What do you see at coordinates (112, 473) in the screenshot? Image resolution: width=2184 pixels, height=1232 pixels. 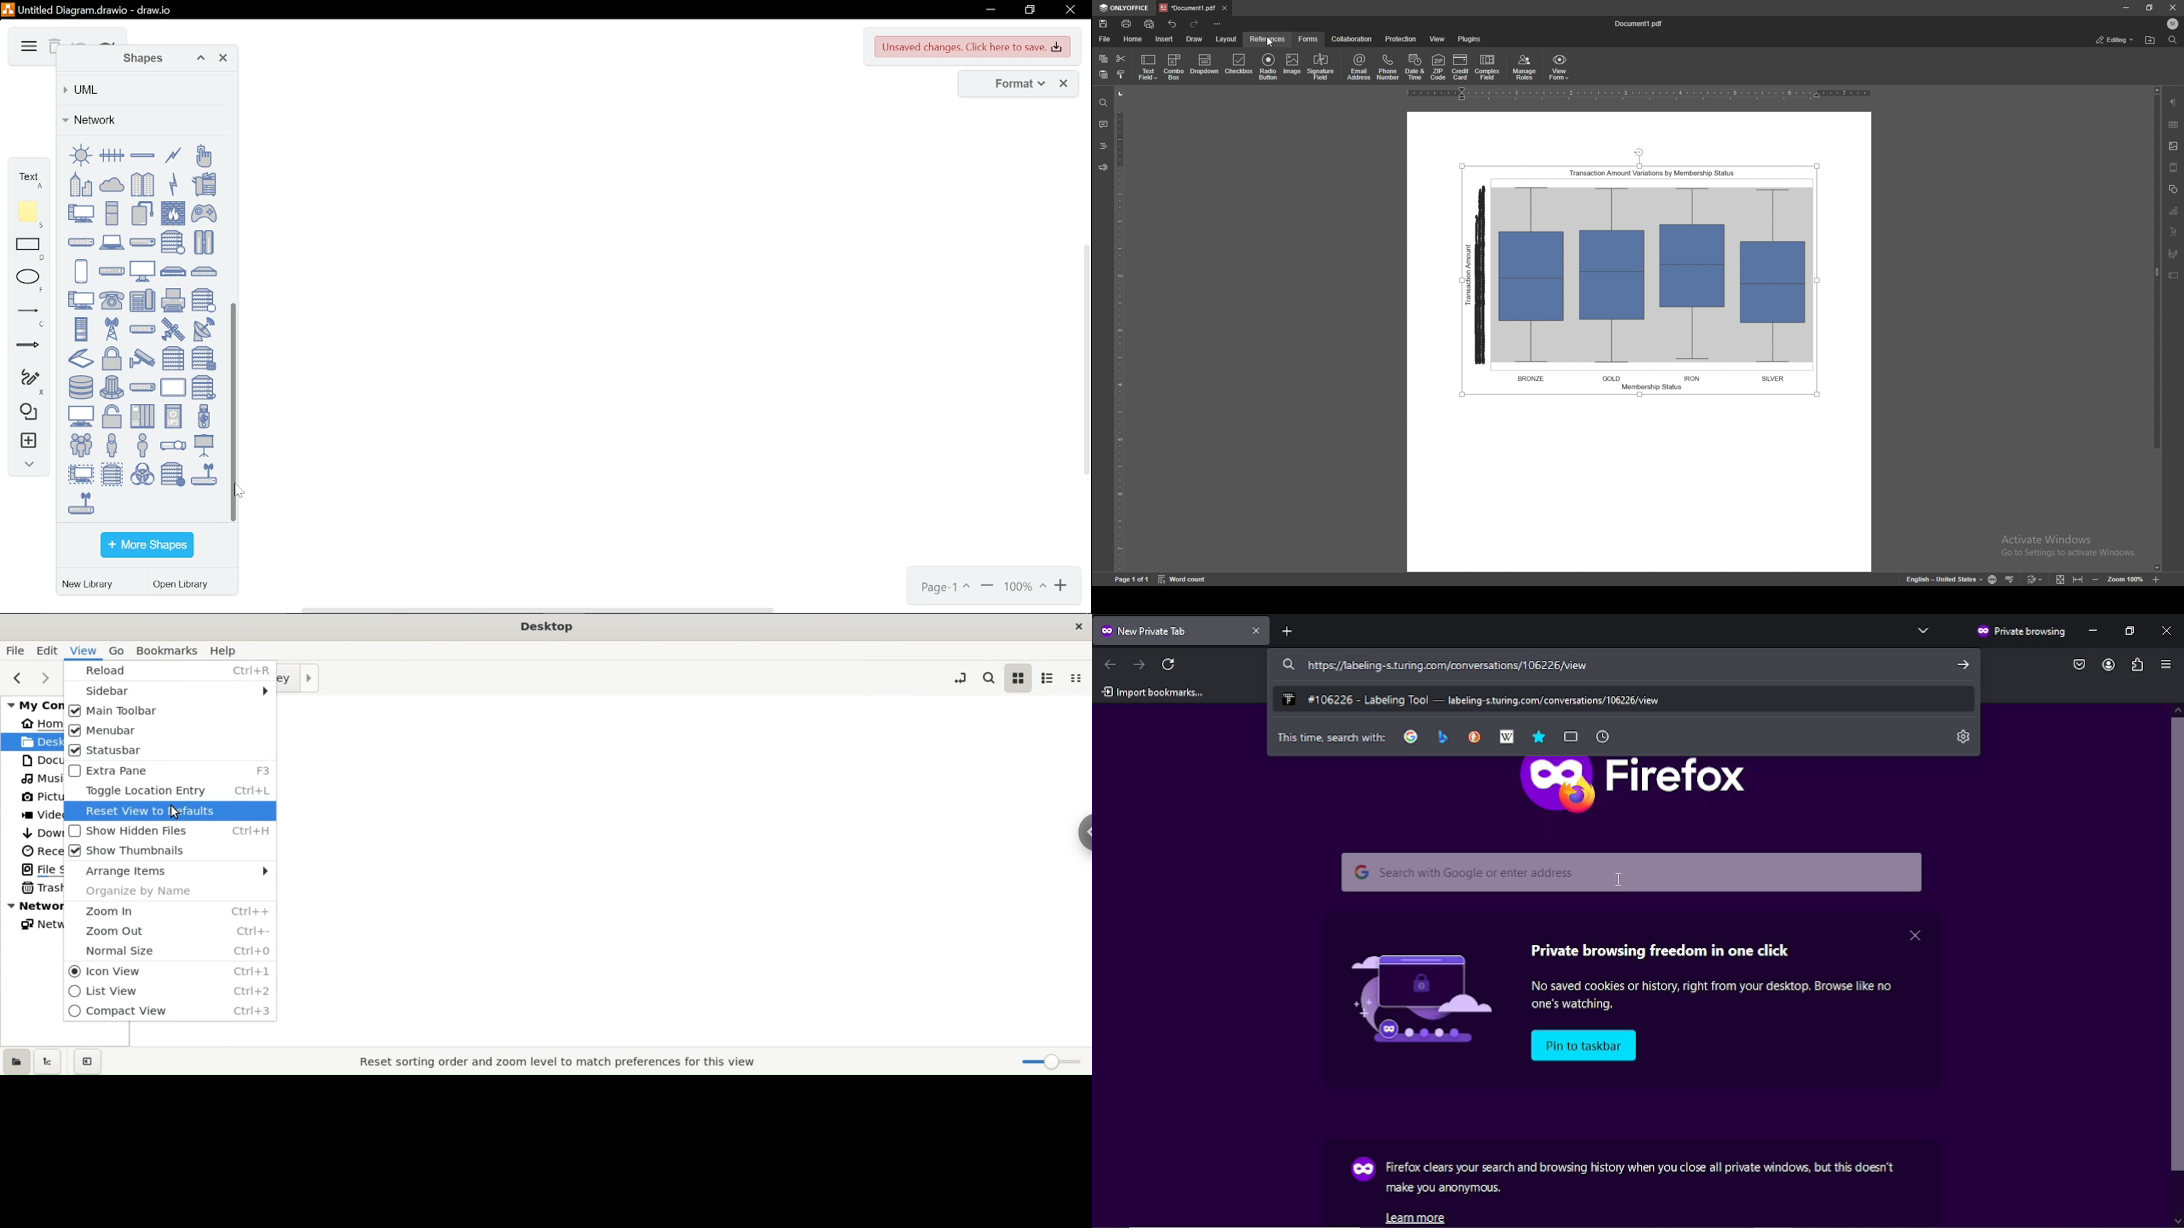 I see `virtual server` at bounding box center [112, 473].